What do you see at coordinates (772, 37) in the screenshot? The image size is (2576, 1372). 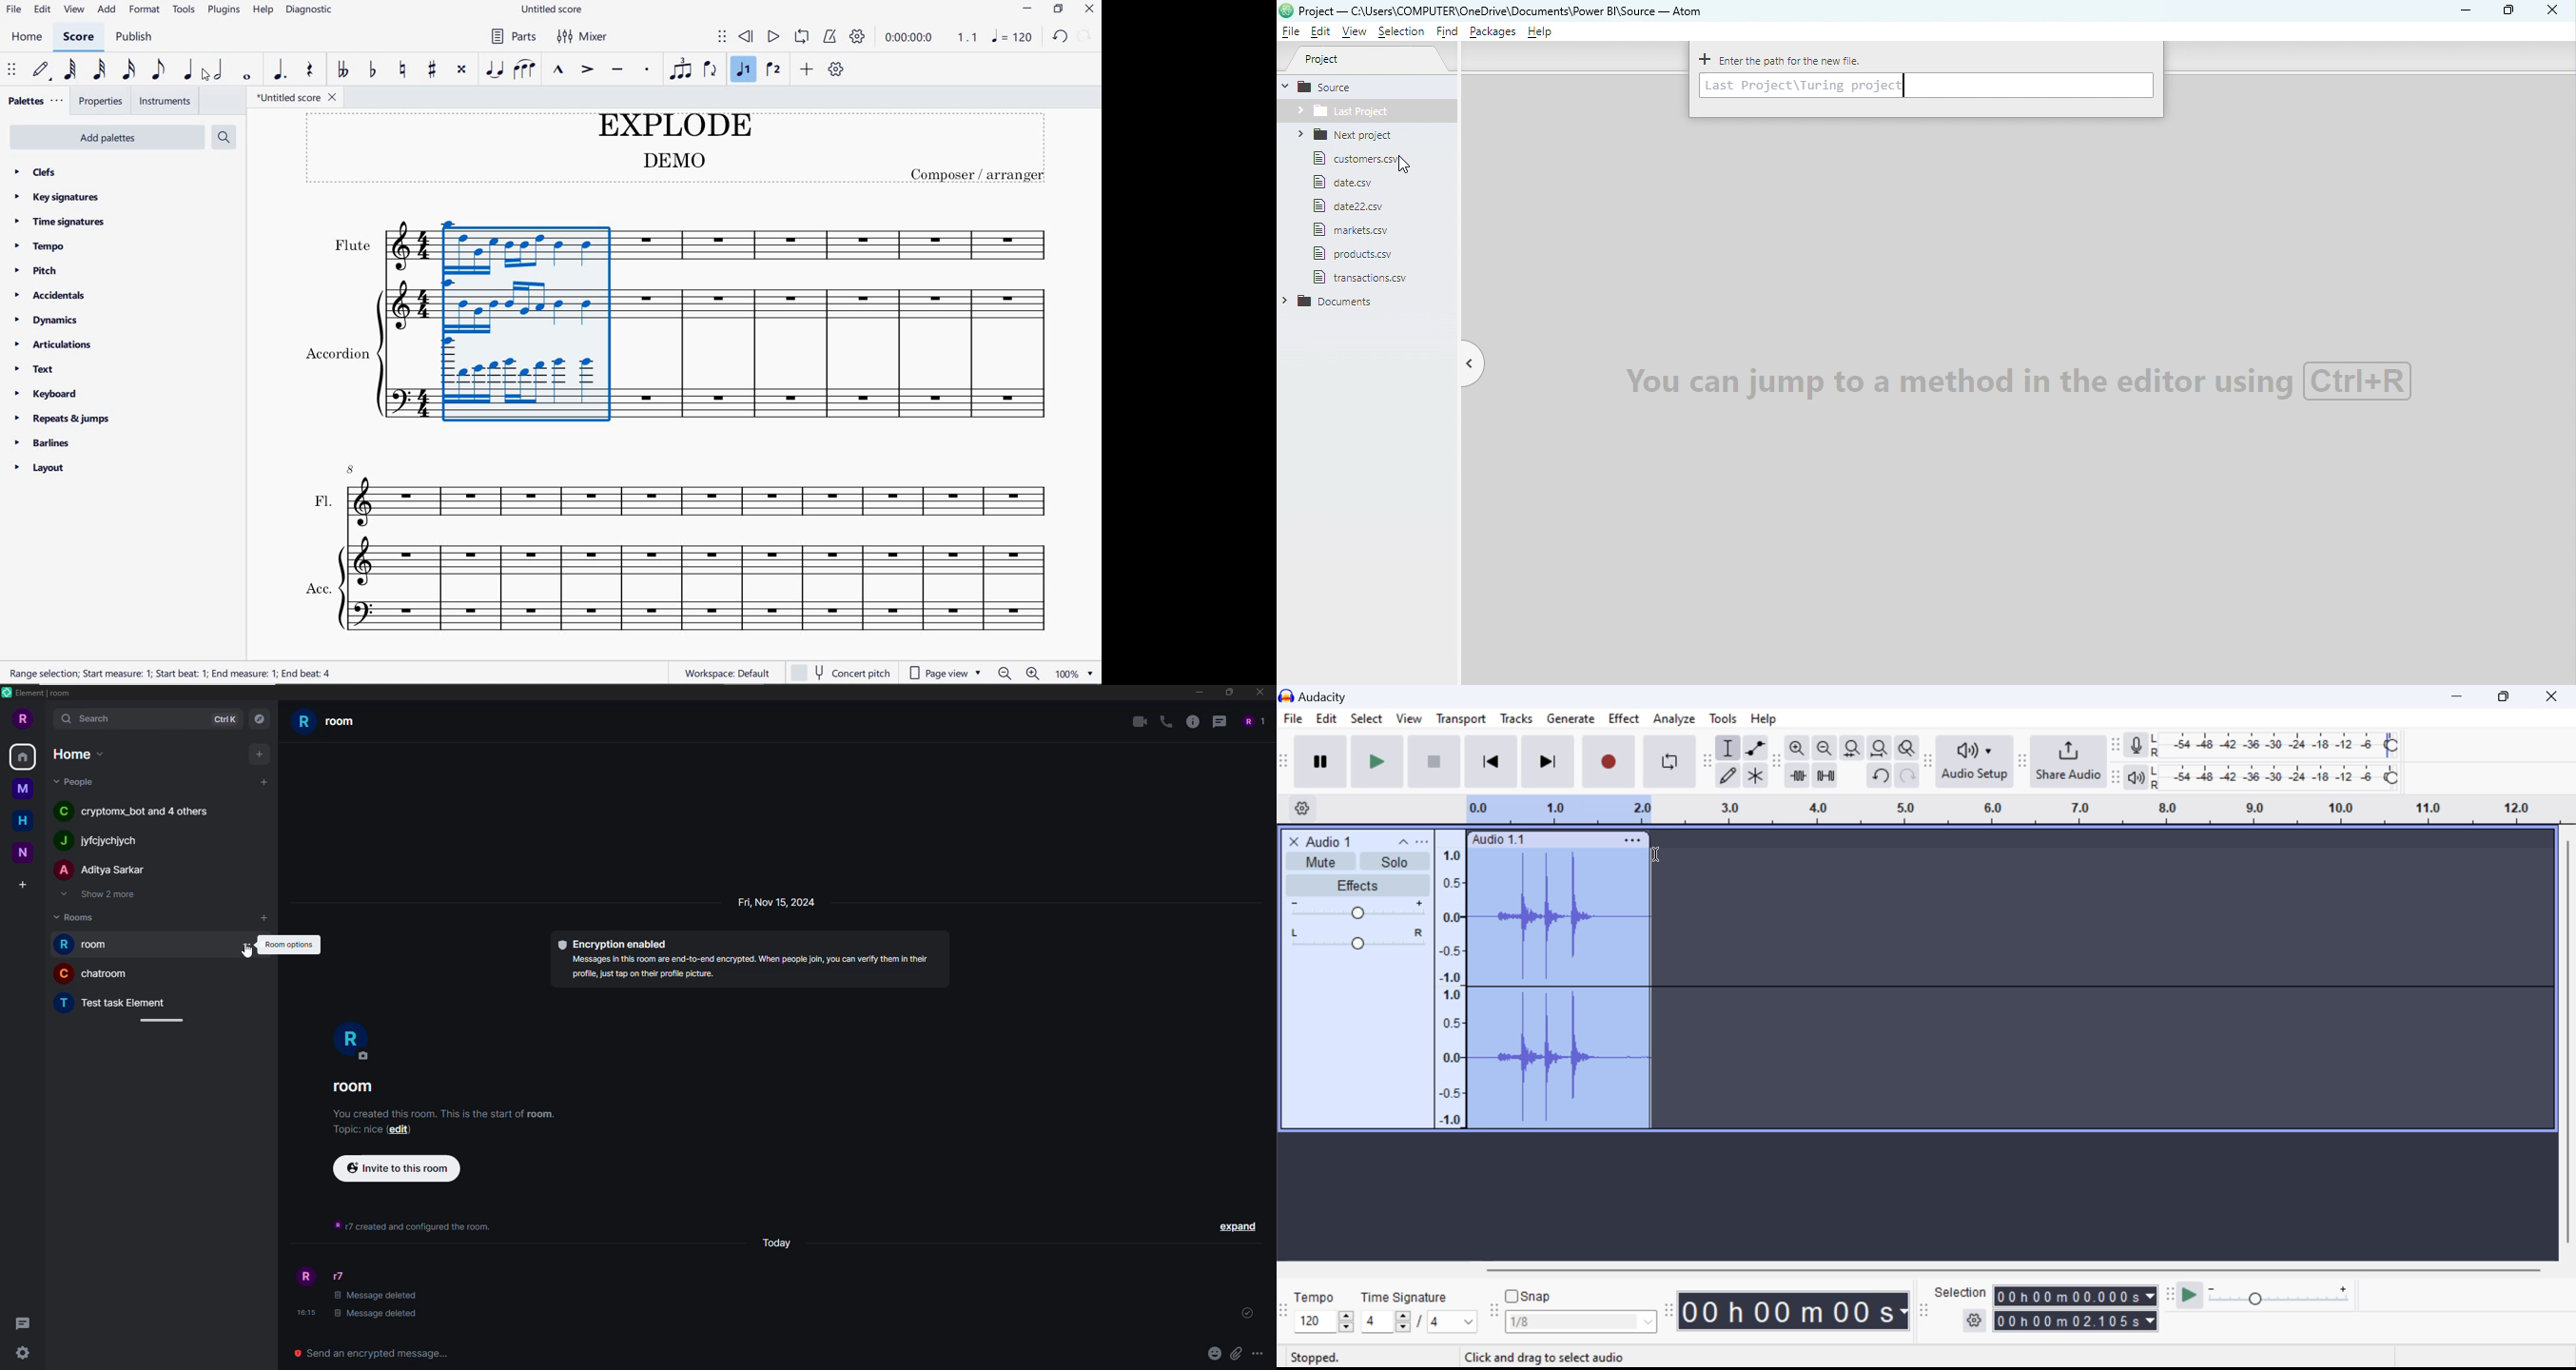 I see `play` at bounding box center [772, 37].